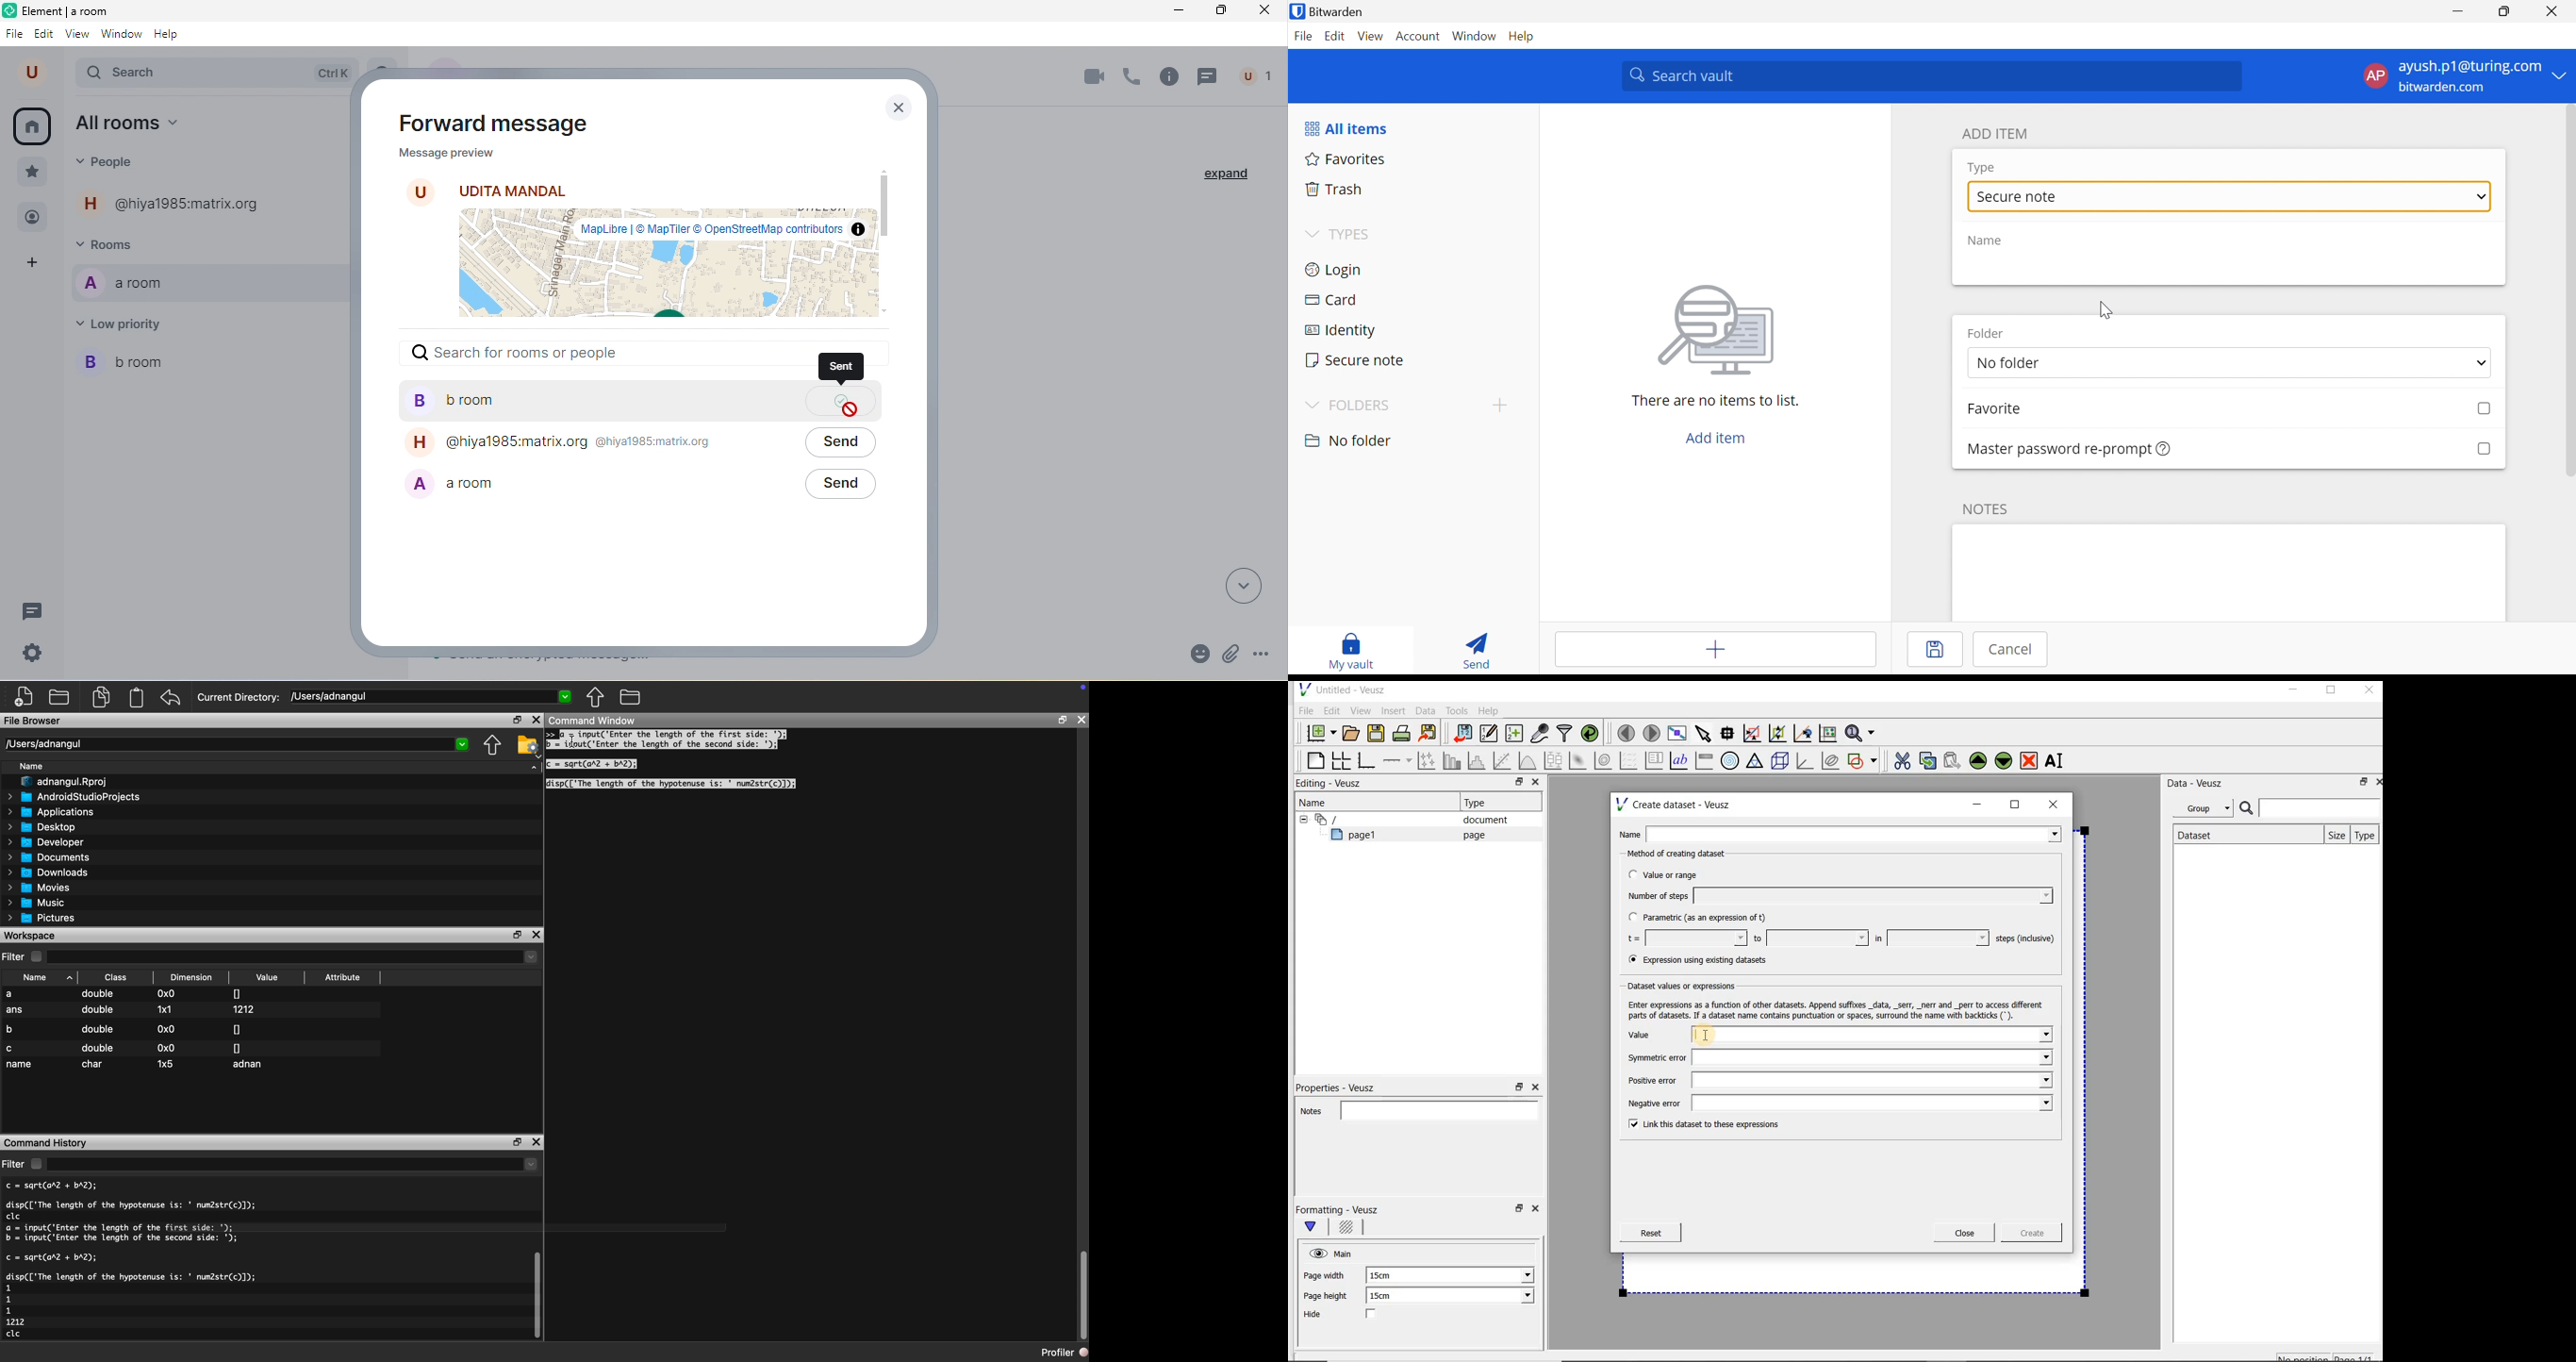 The width and height of the screenshot is (2576, 1372). I want to click on add name, so click(2227, 268).